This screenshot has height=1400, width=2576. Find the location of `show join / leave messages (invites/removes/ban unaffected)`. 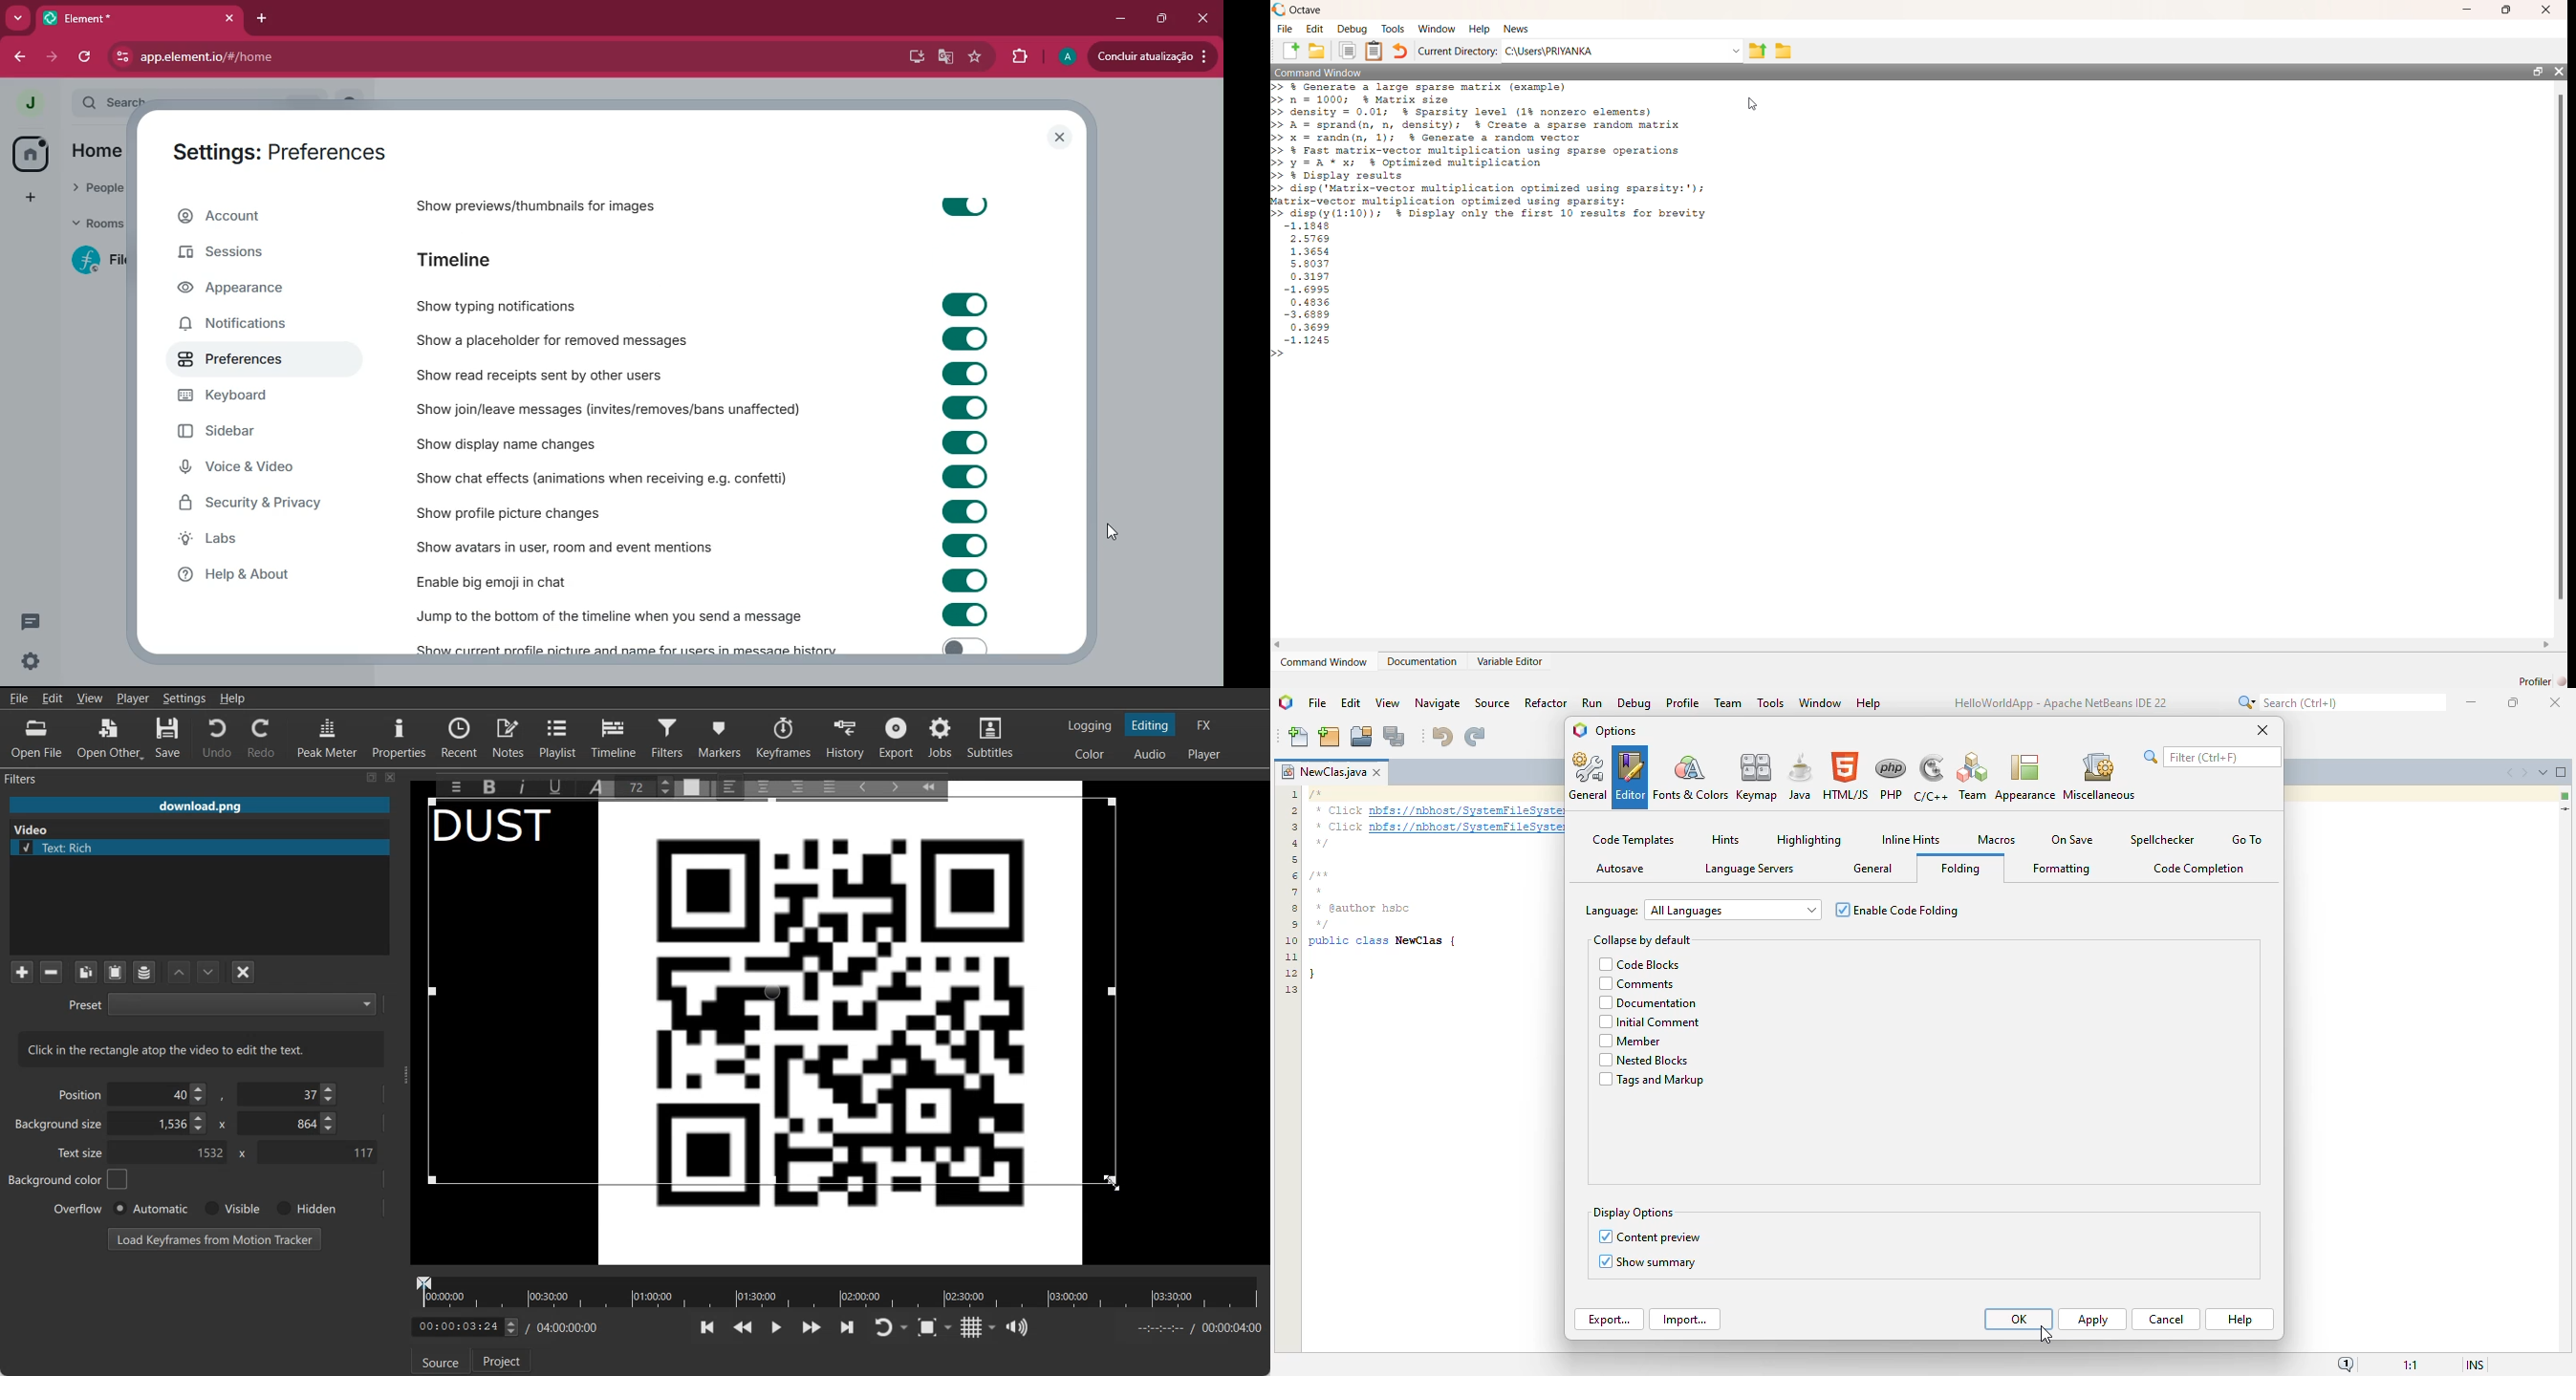

show join / leave messages (invites/removes/ban unaffected) is located at coordinates (609, 409).